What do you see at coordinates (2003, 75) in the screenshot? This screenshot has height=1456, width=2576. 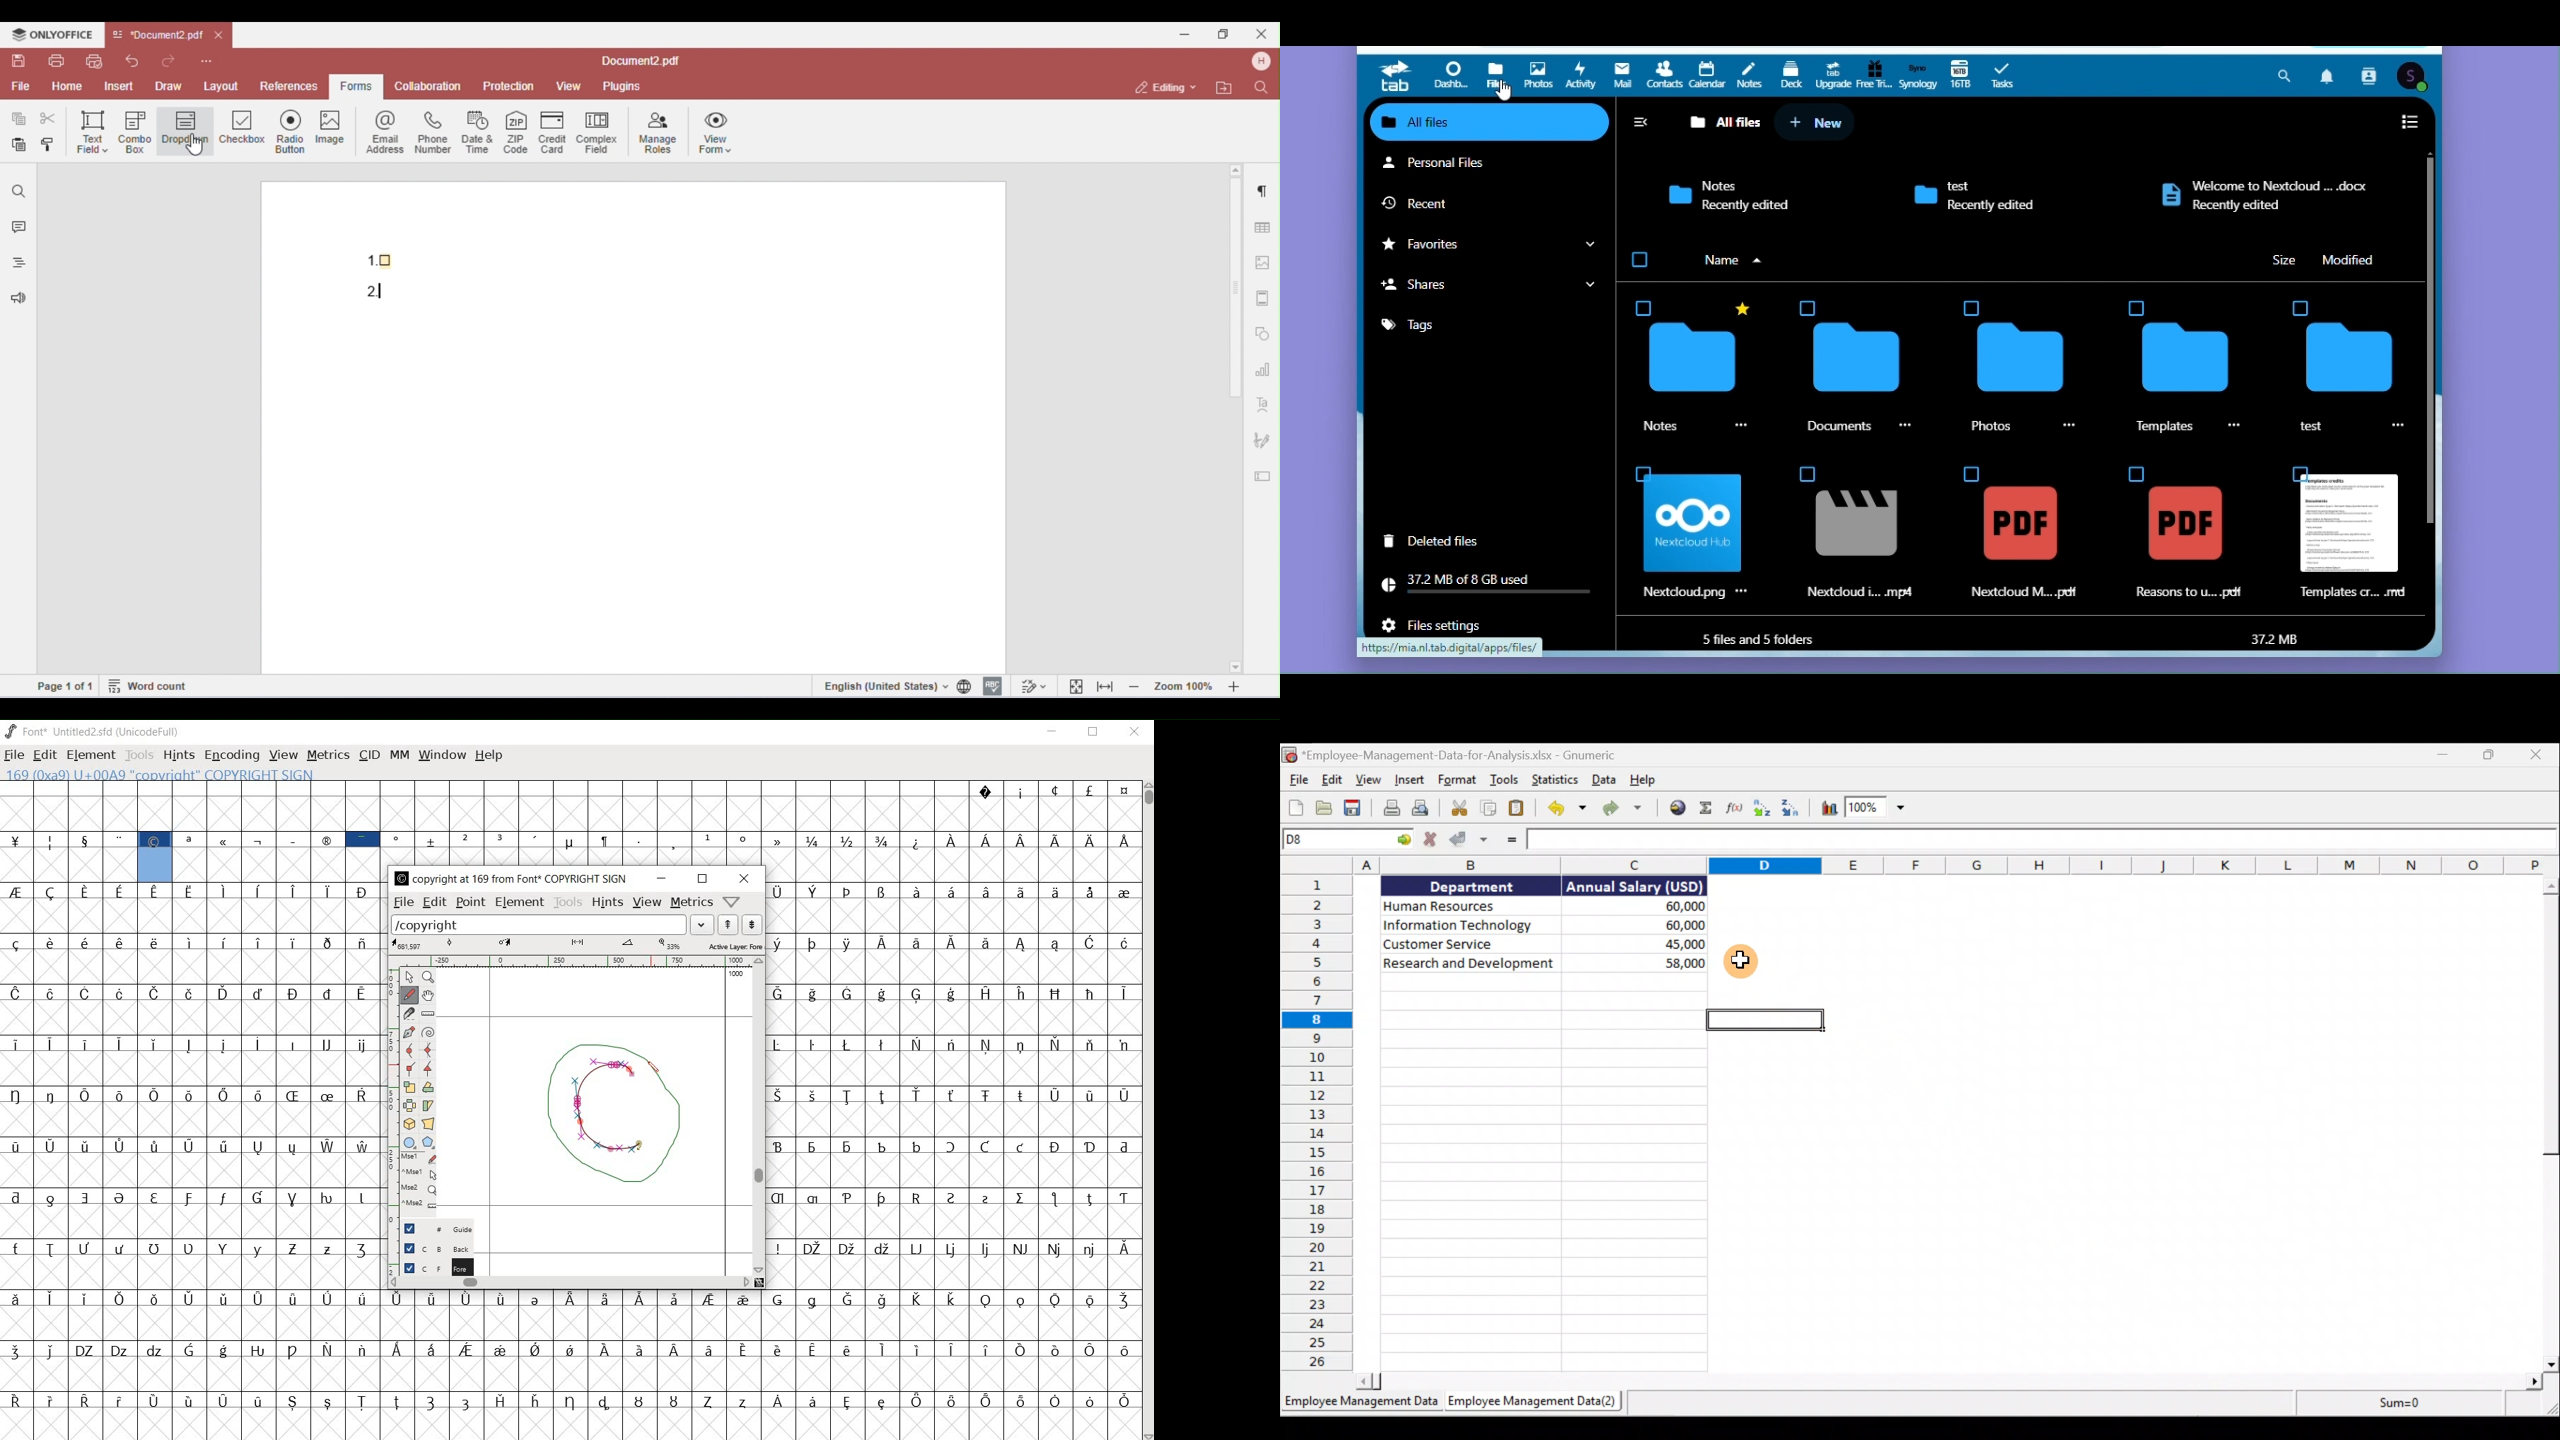 I see `Tasks` at bounding box center [2003, 75].